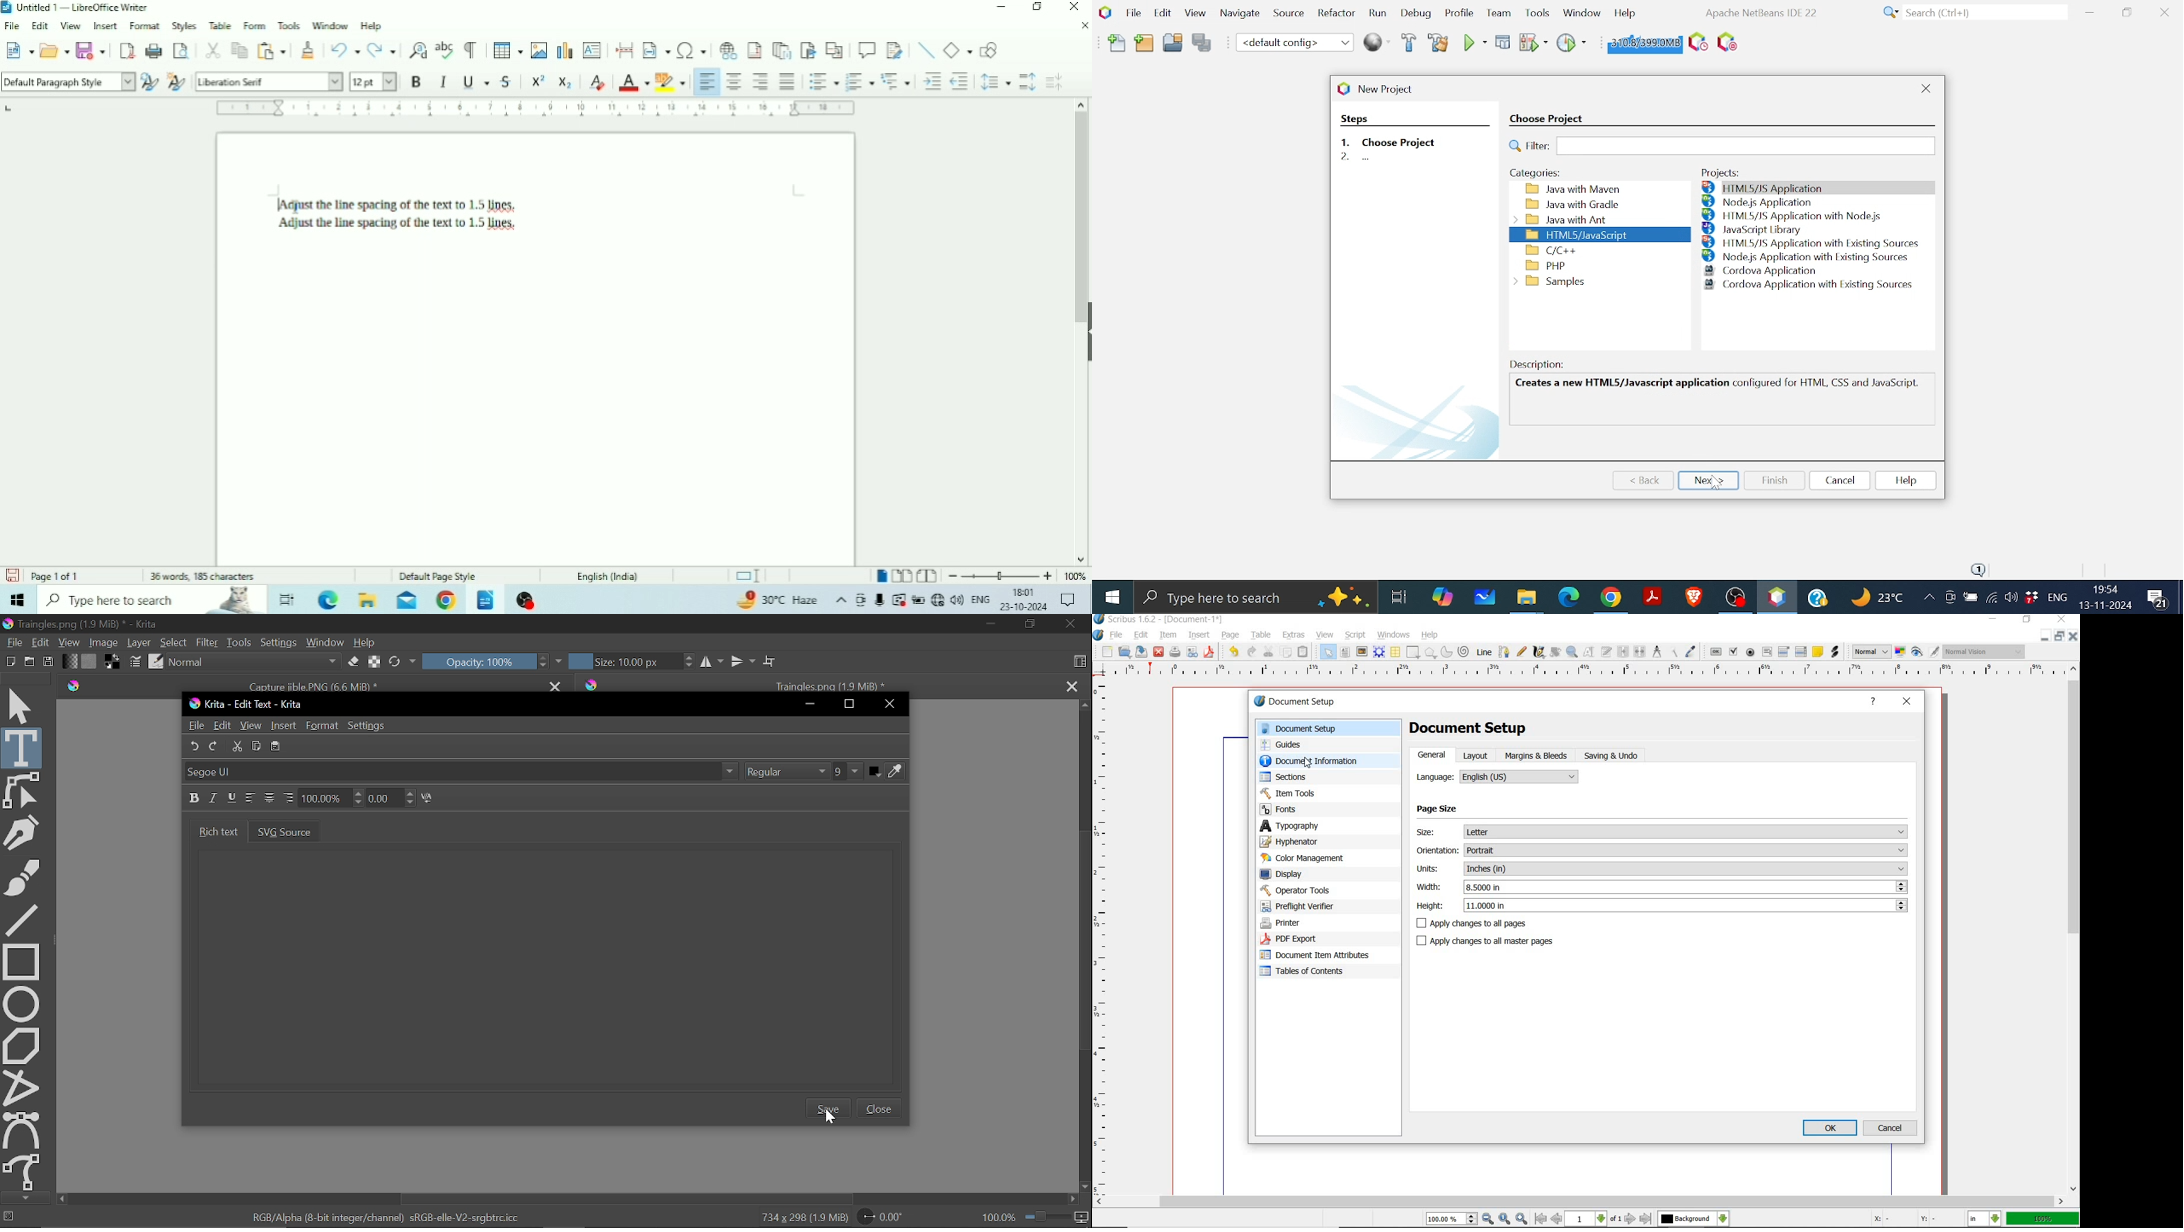 This screenshot has width=2184, height=1232. What do you see at coordinates (1751, 652) in the screenshot?
I see `pdf radio button` at bounding box center [1751, 652].